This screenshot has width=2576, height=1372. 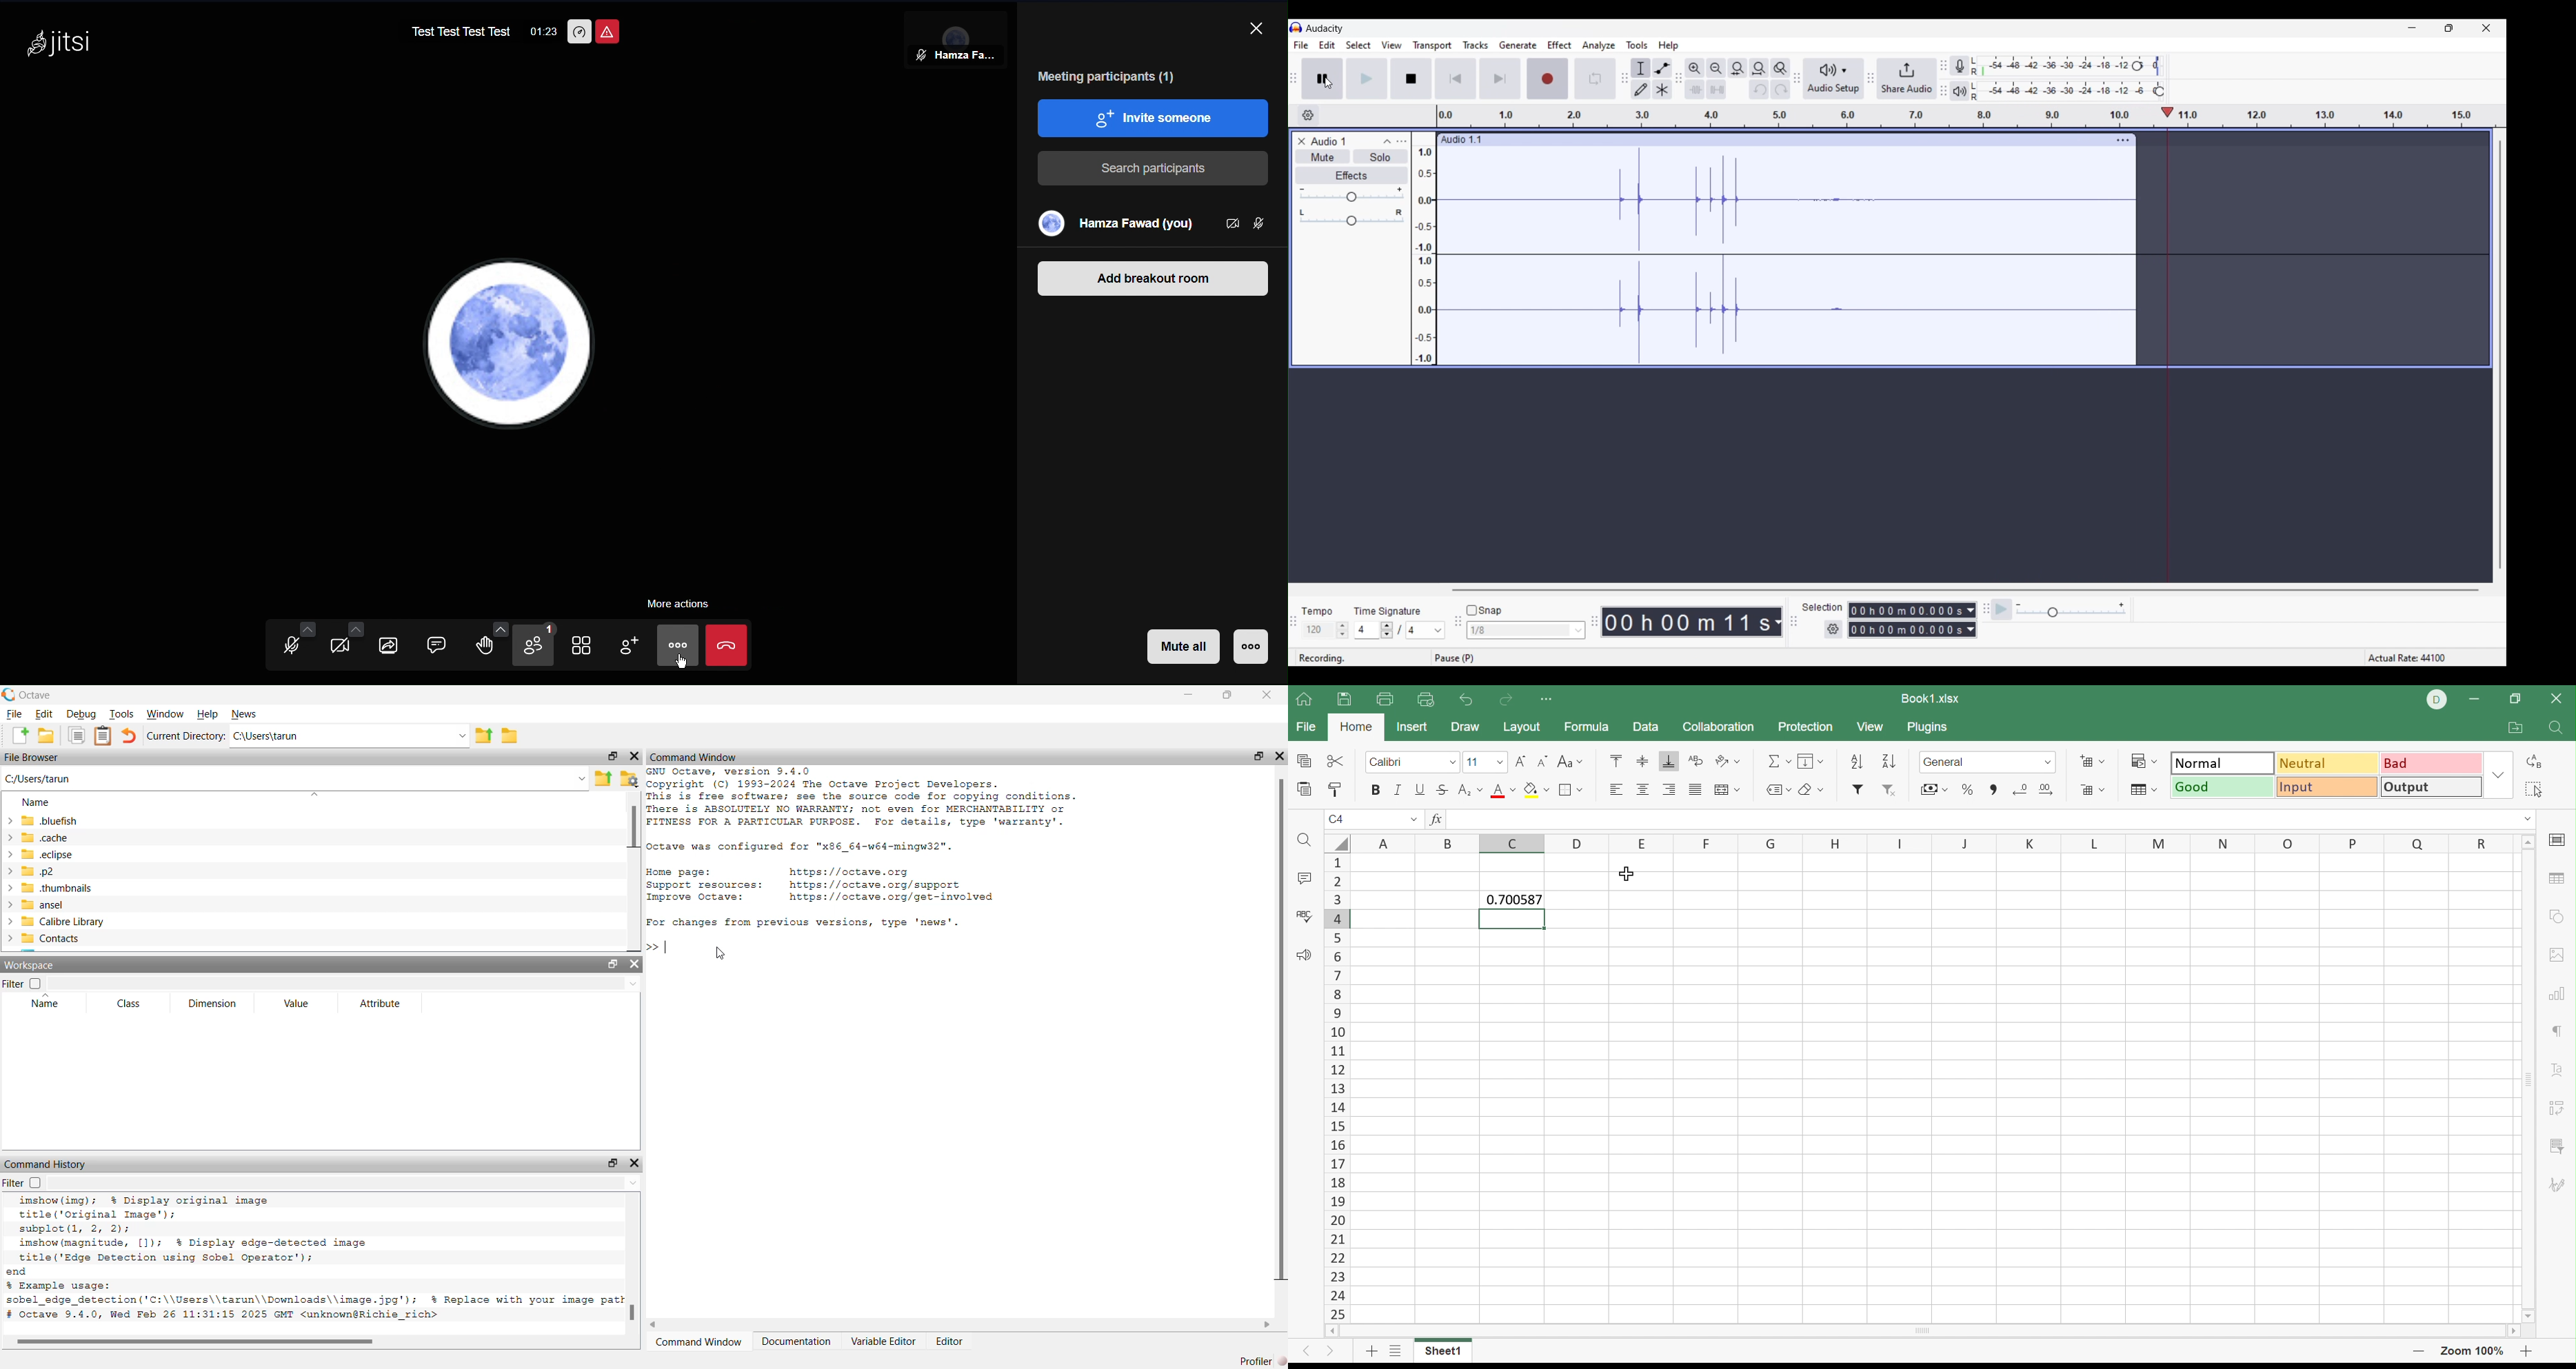 What do you see at coordinates (694, 756) in the screenshot?
I see `Command Window` at bounding box center [694, 756].